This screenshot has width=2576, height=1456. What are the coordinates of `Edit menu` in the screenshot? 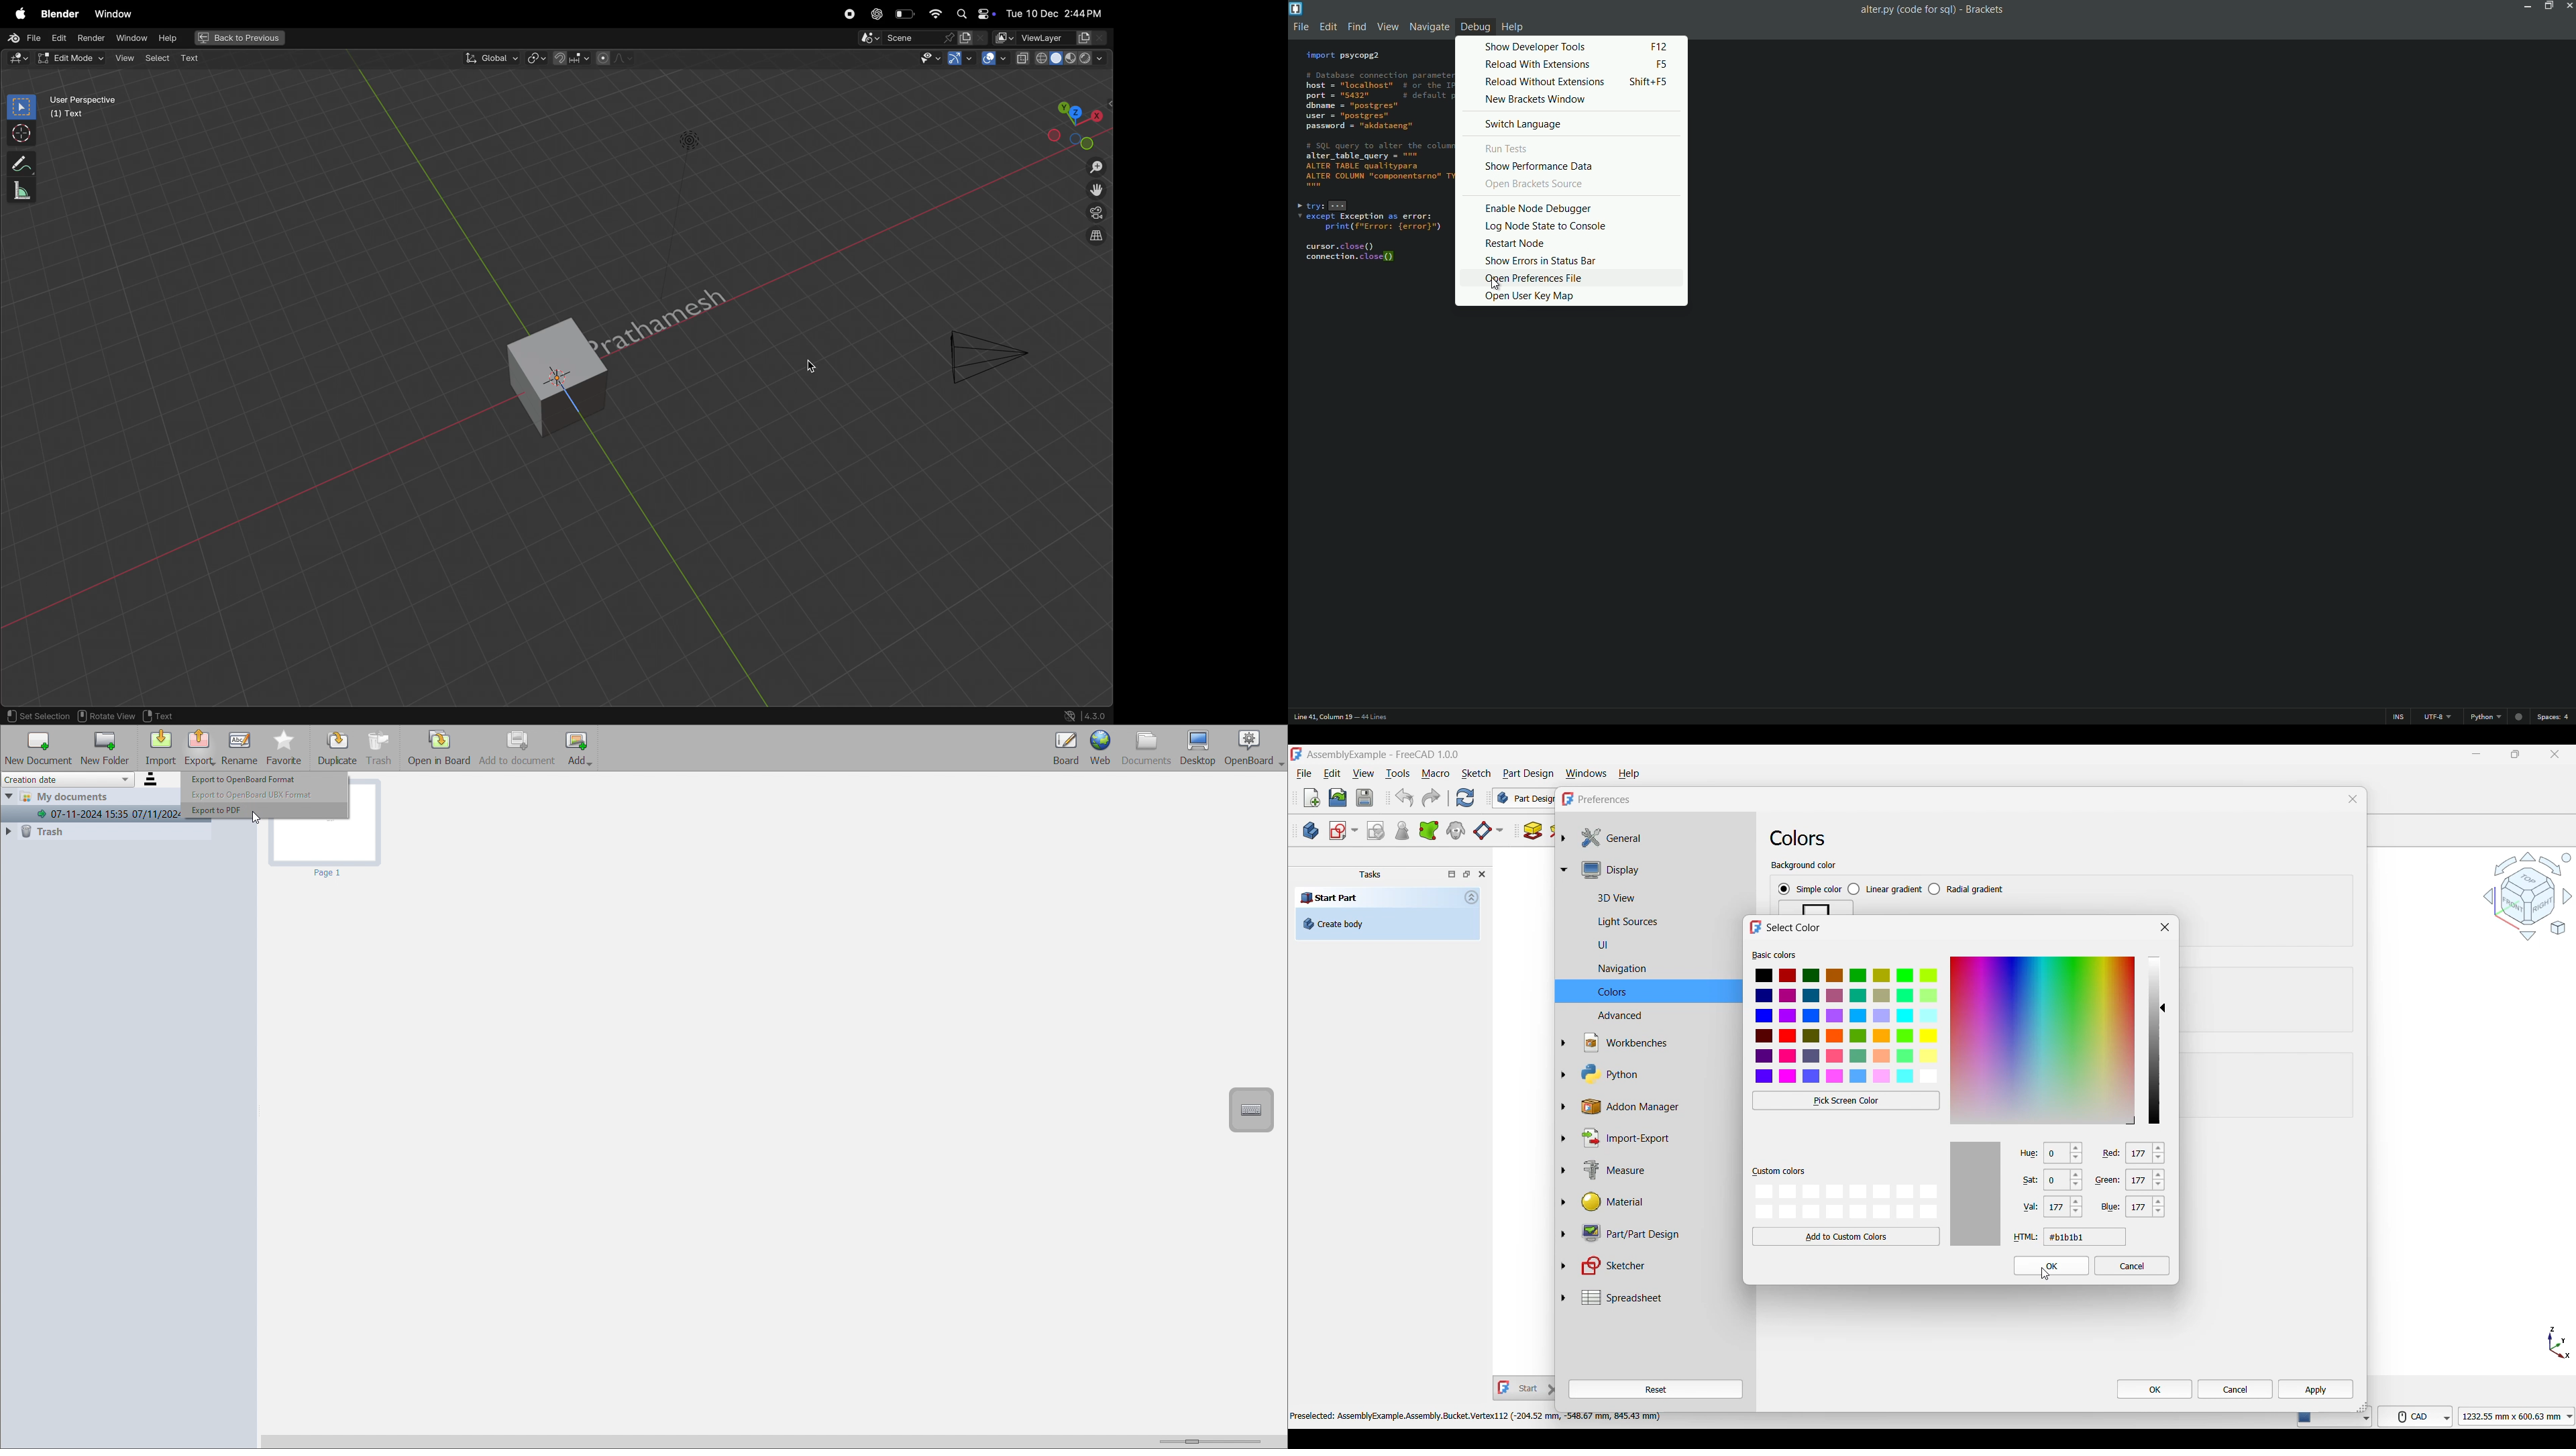 It's located at (1332, 773).